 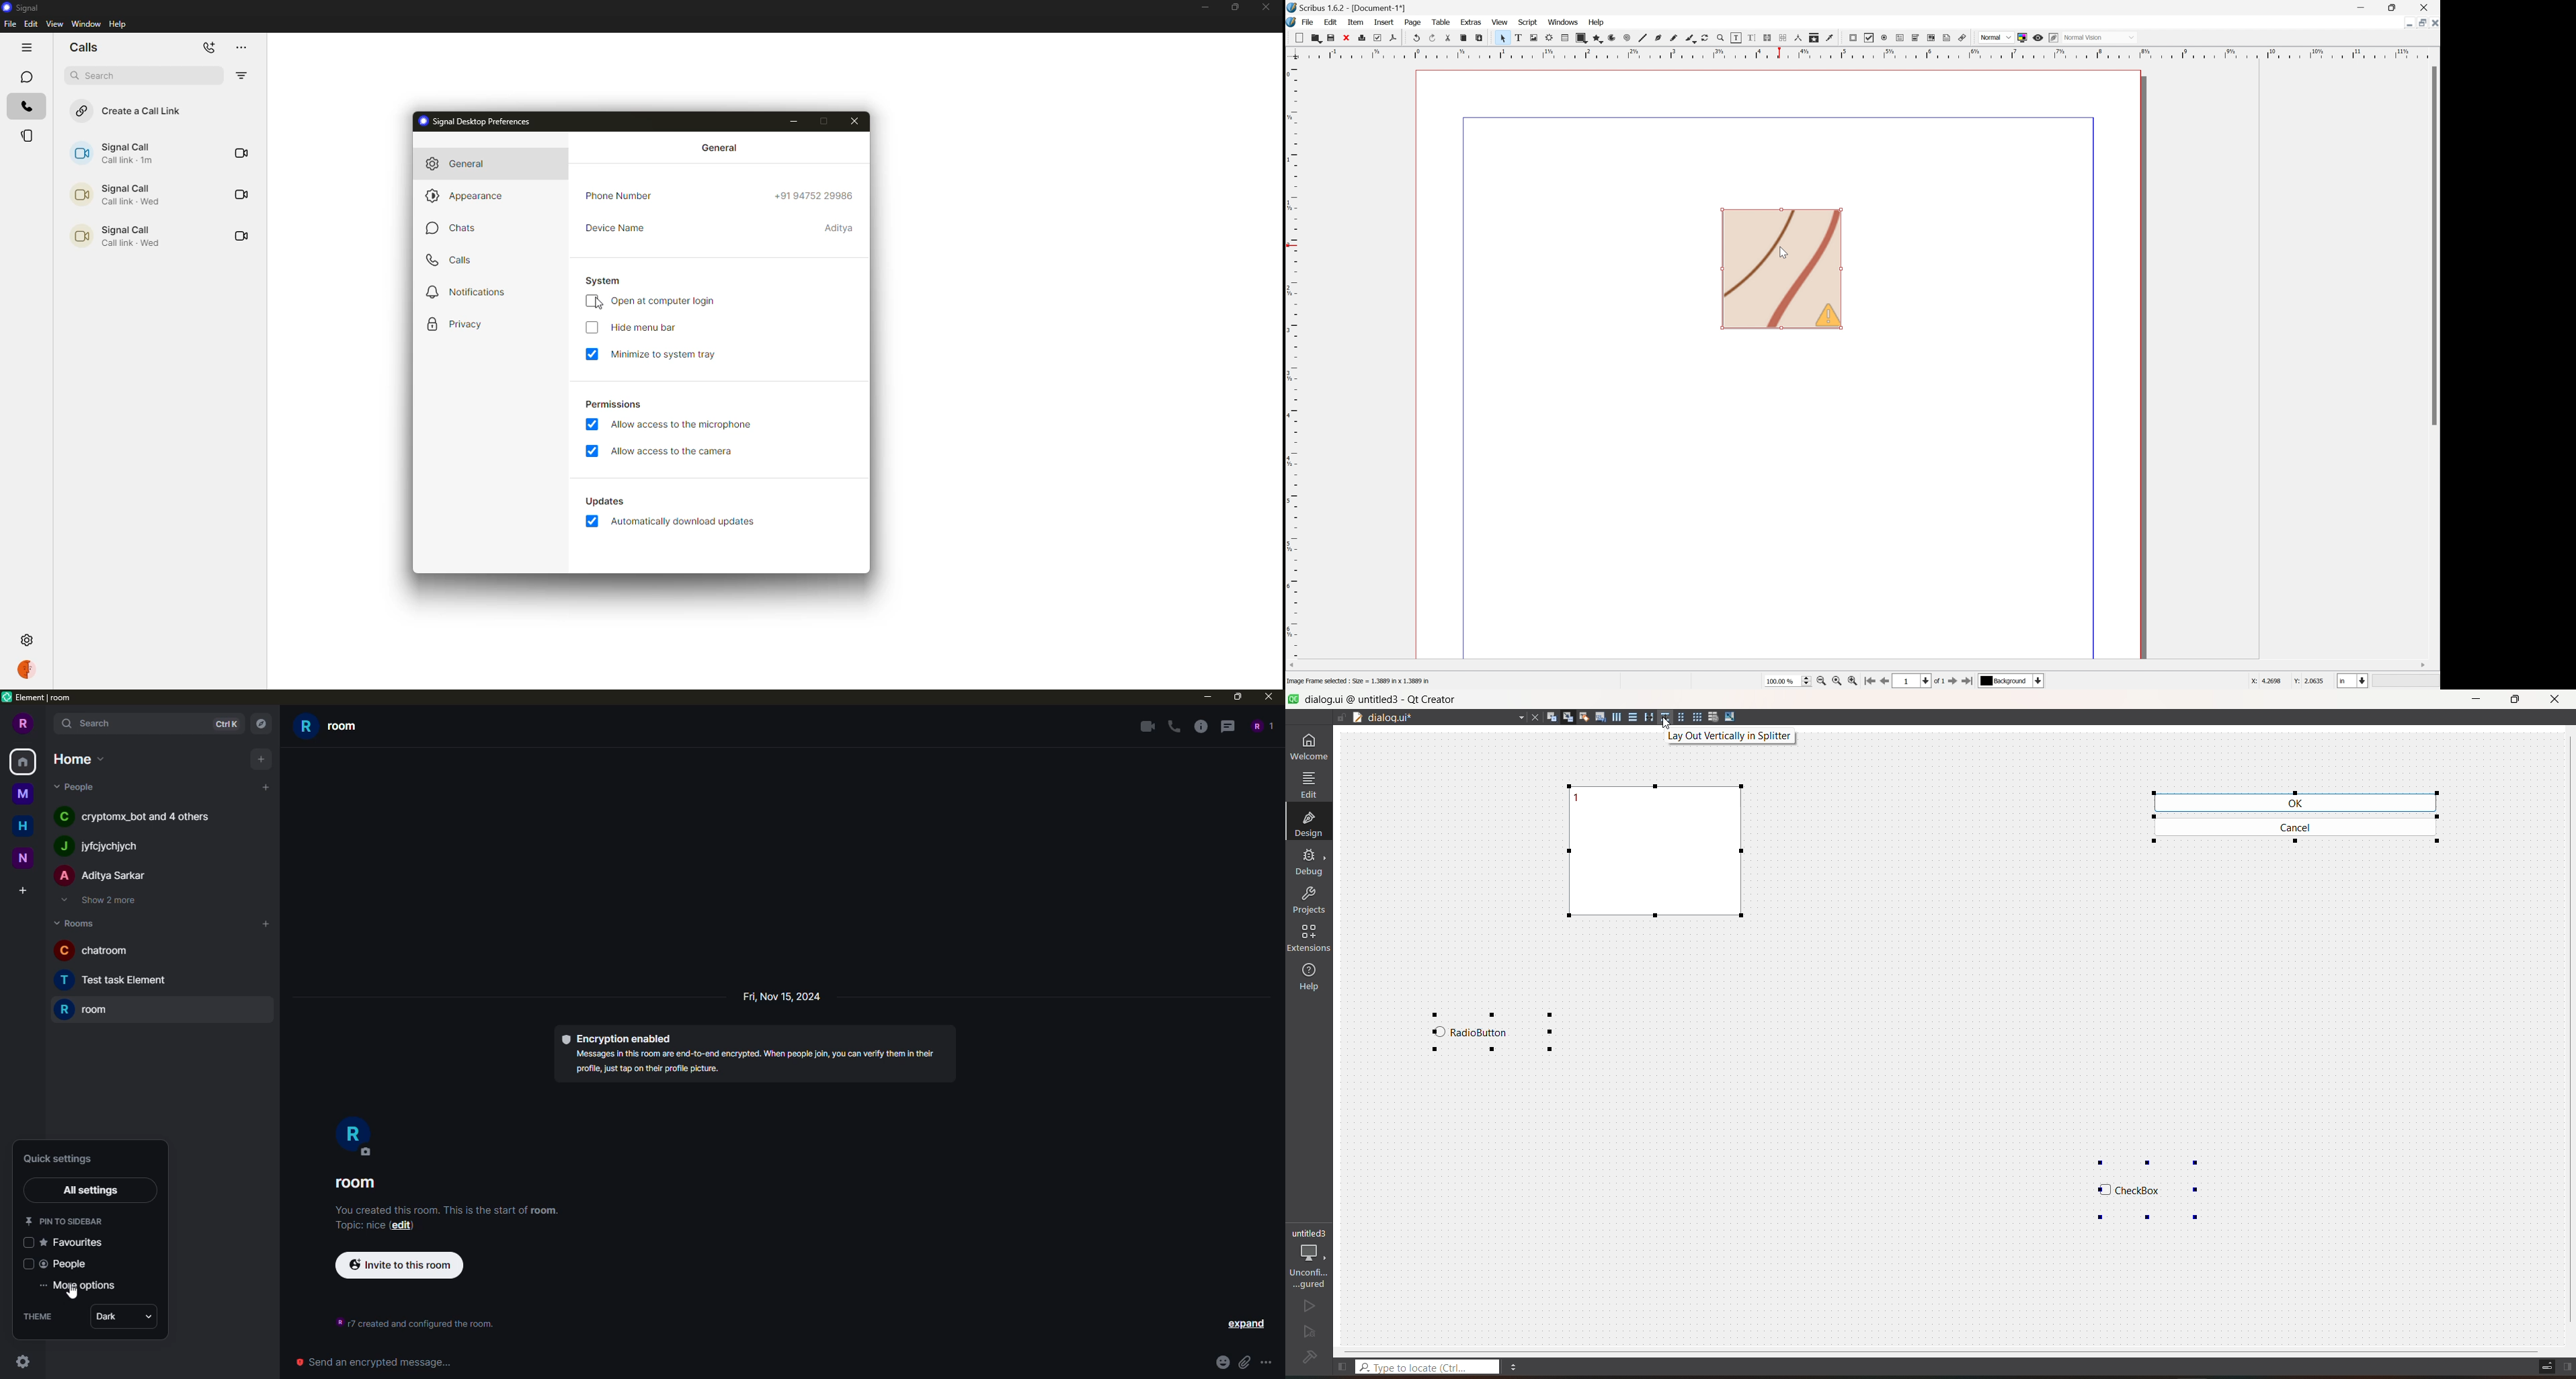 I want to click on maximize, so click(x=1234, y=7).